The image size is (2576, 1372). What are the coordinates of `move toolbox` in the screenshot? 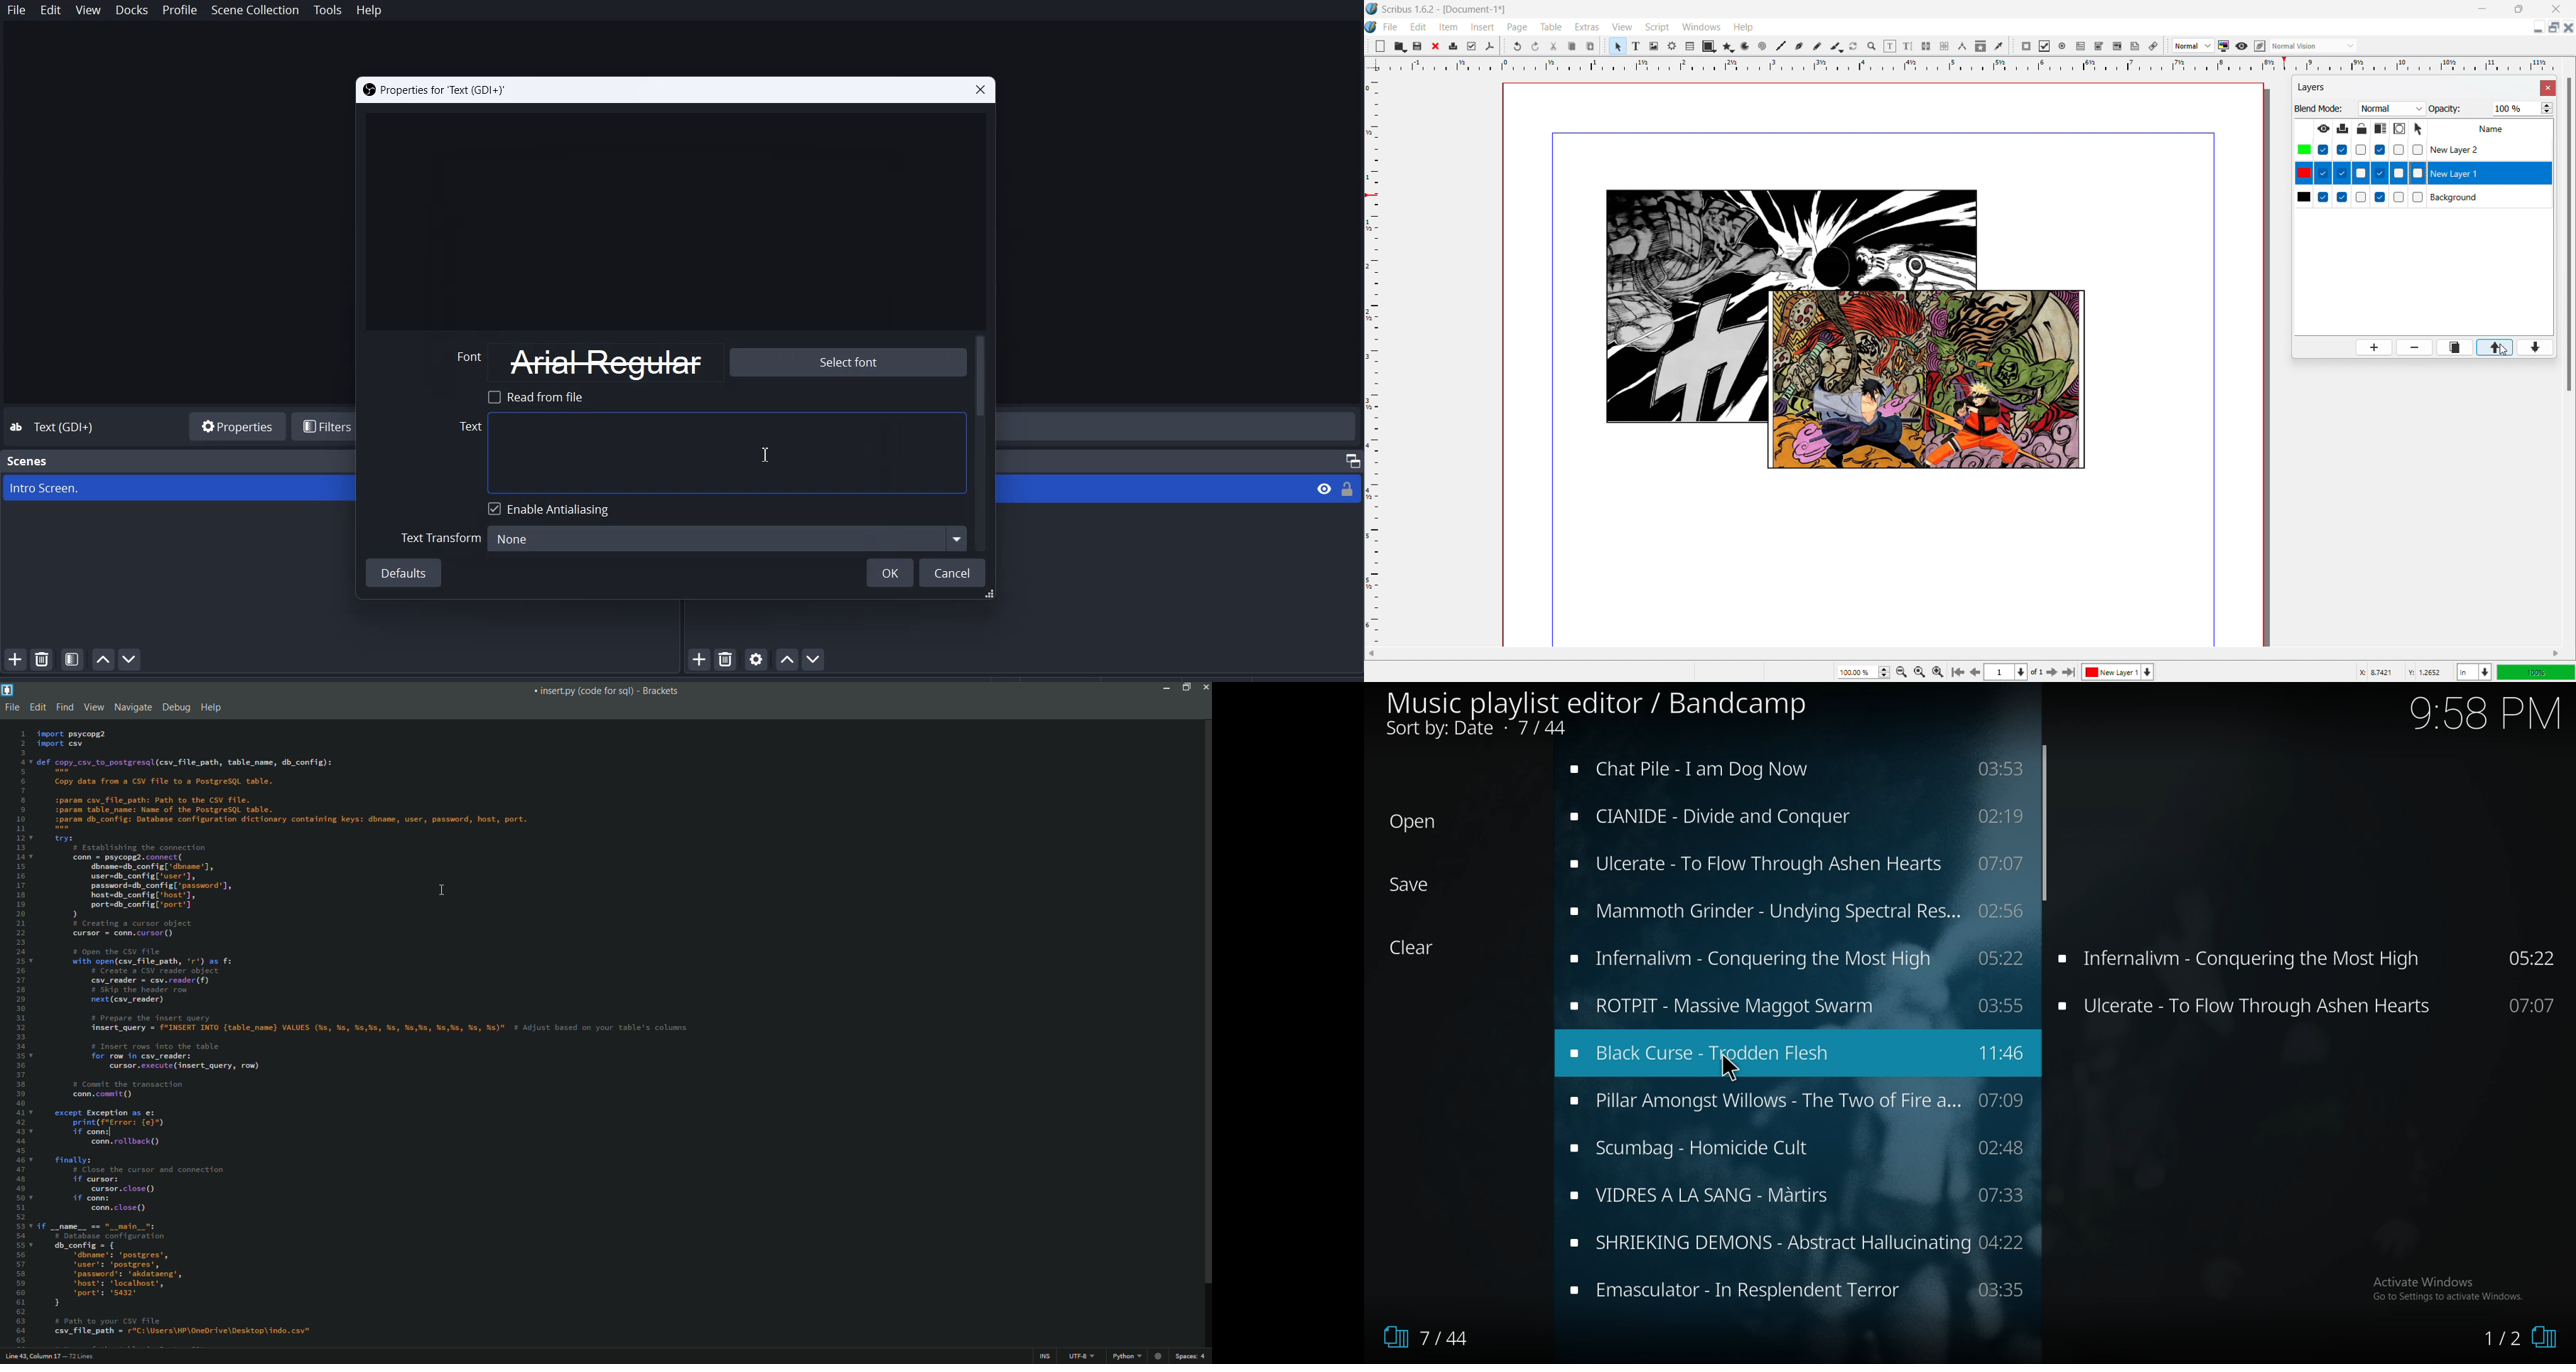 It's located at (2013, 46).